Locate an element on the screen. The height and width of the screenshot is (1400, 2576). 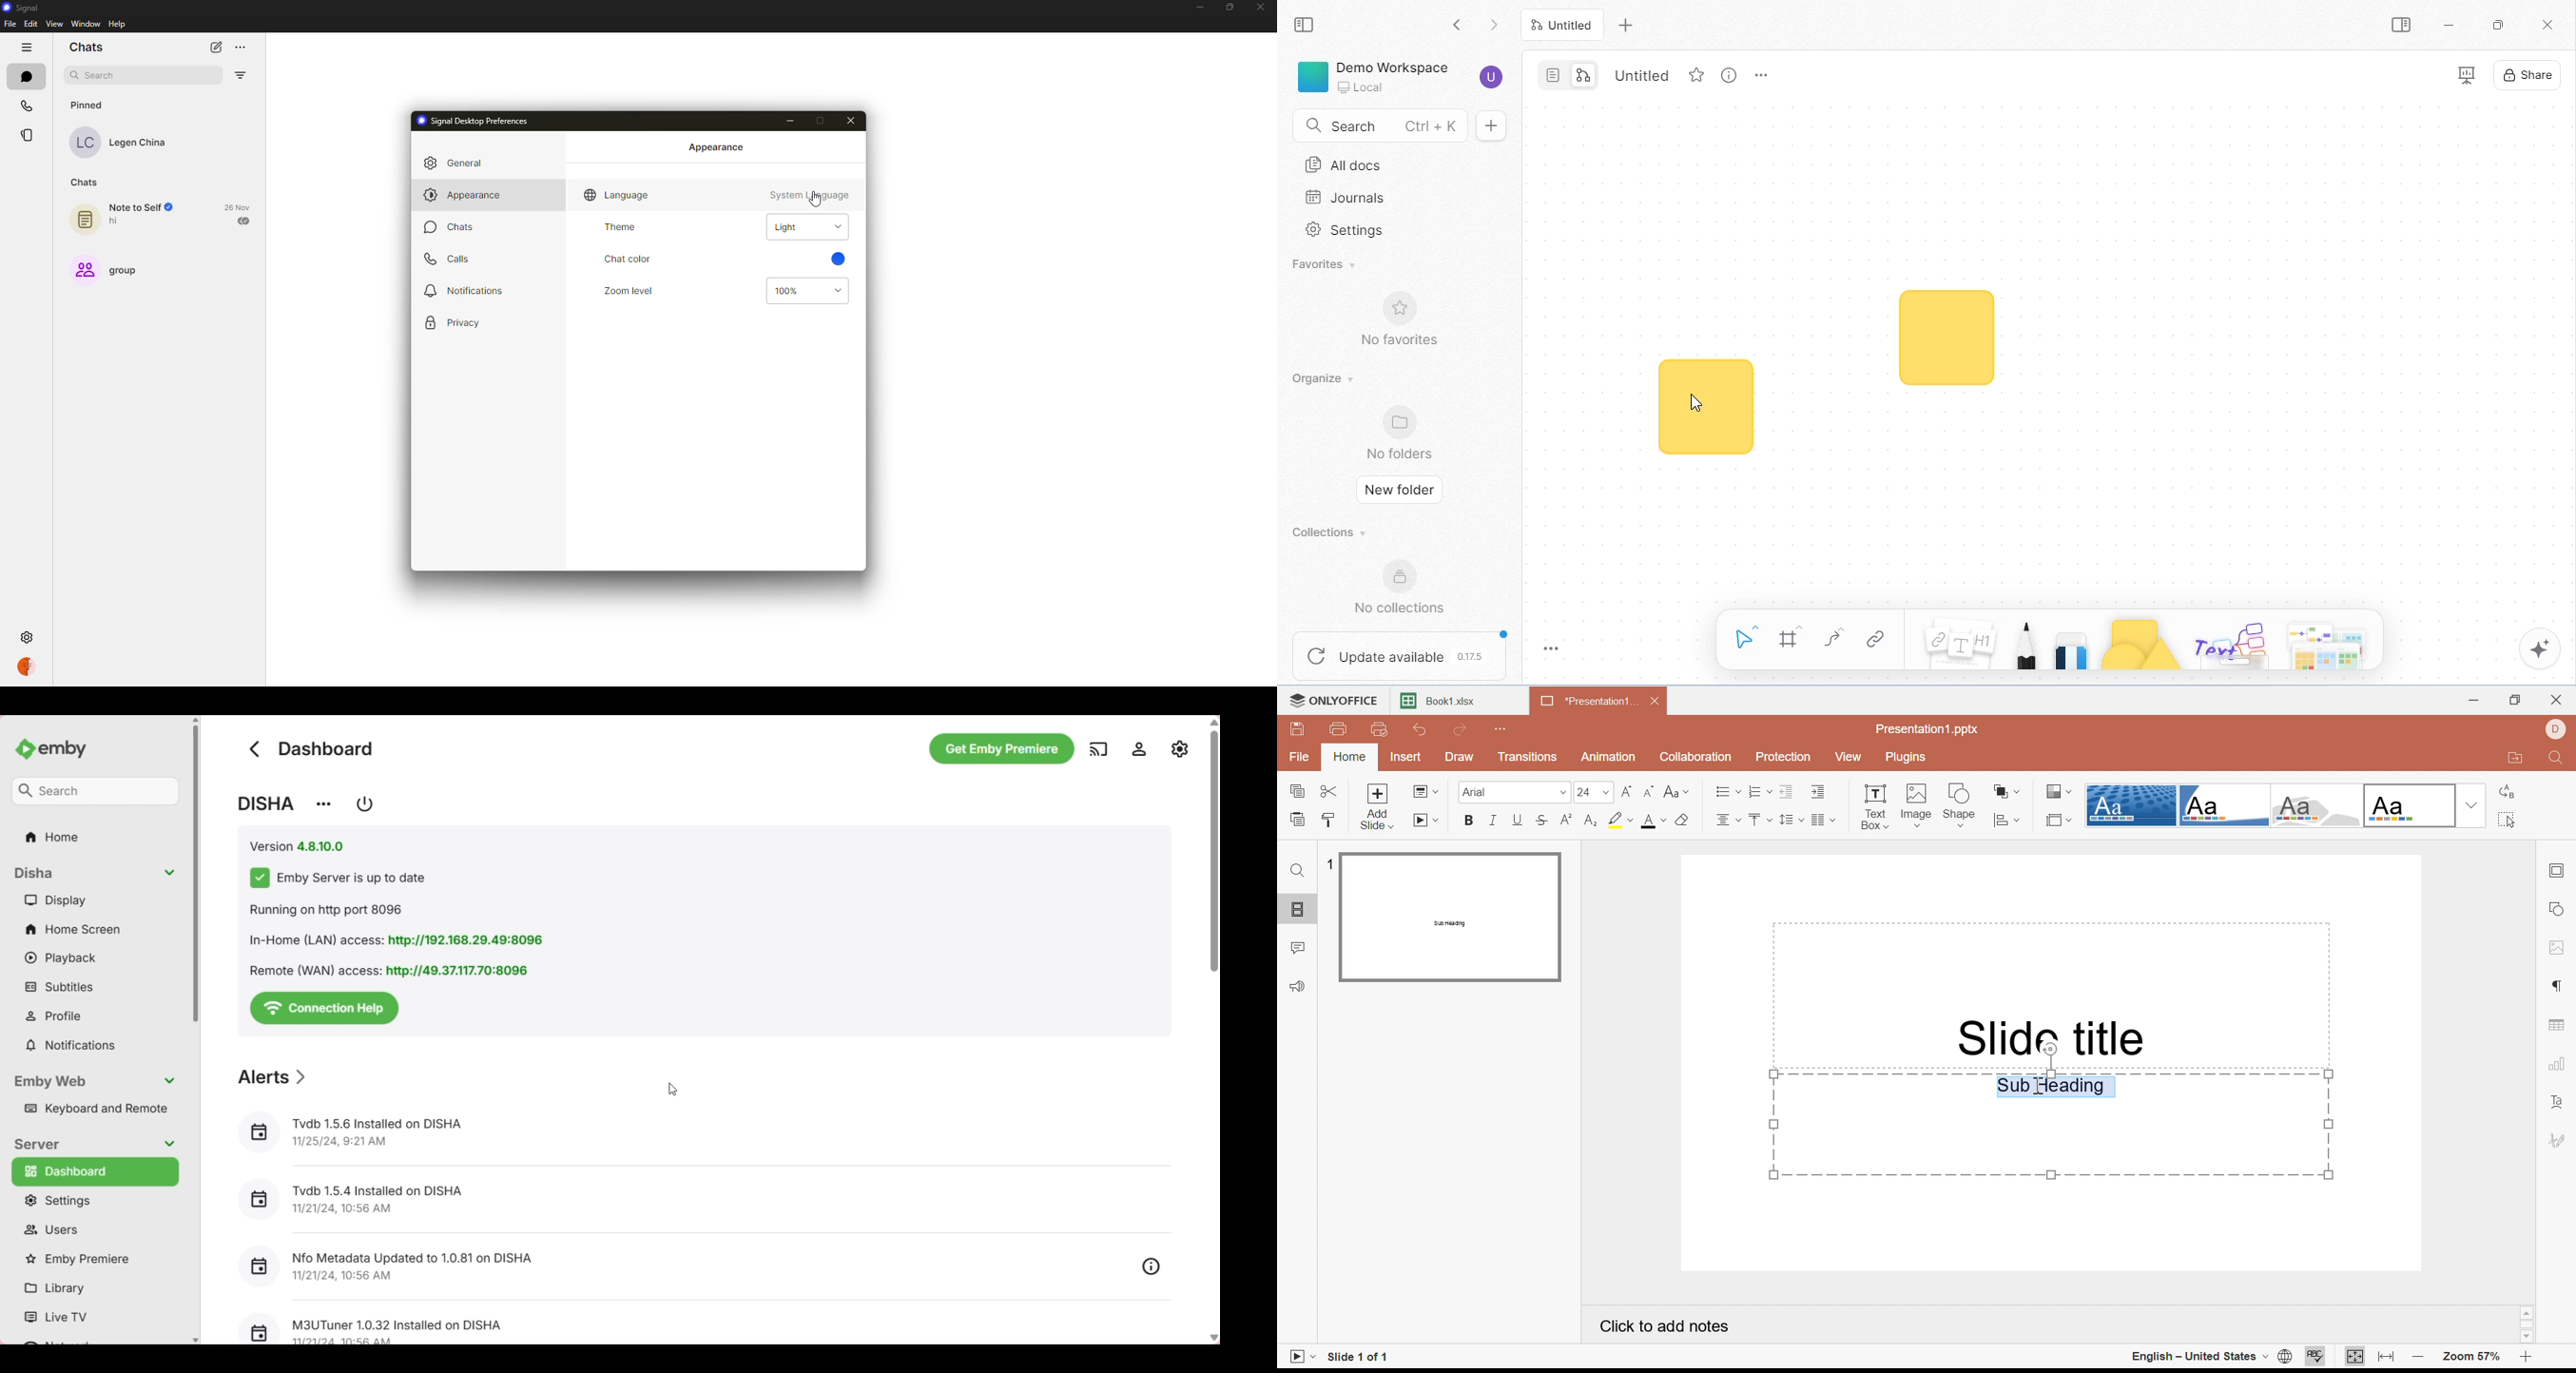
Untitled is located at coordinates (1564, 25).